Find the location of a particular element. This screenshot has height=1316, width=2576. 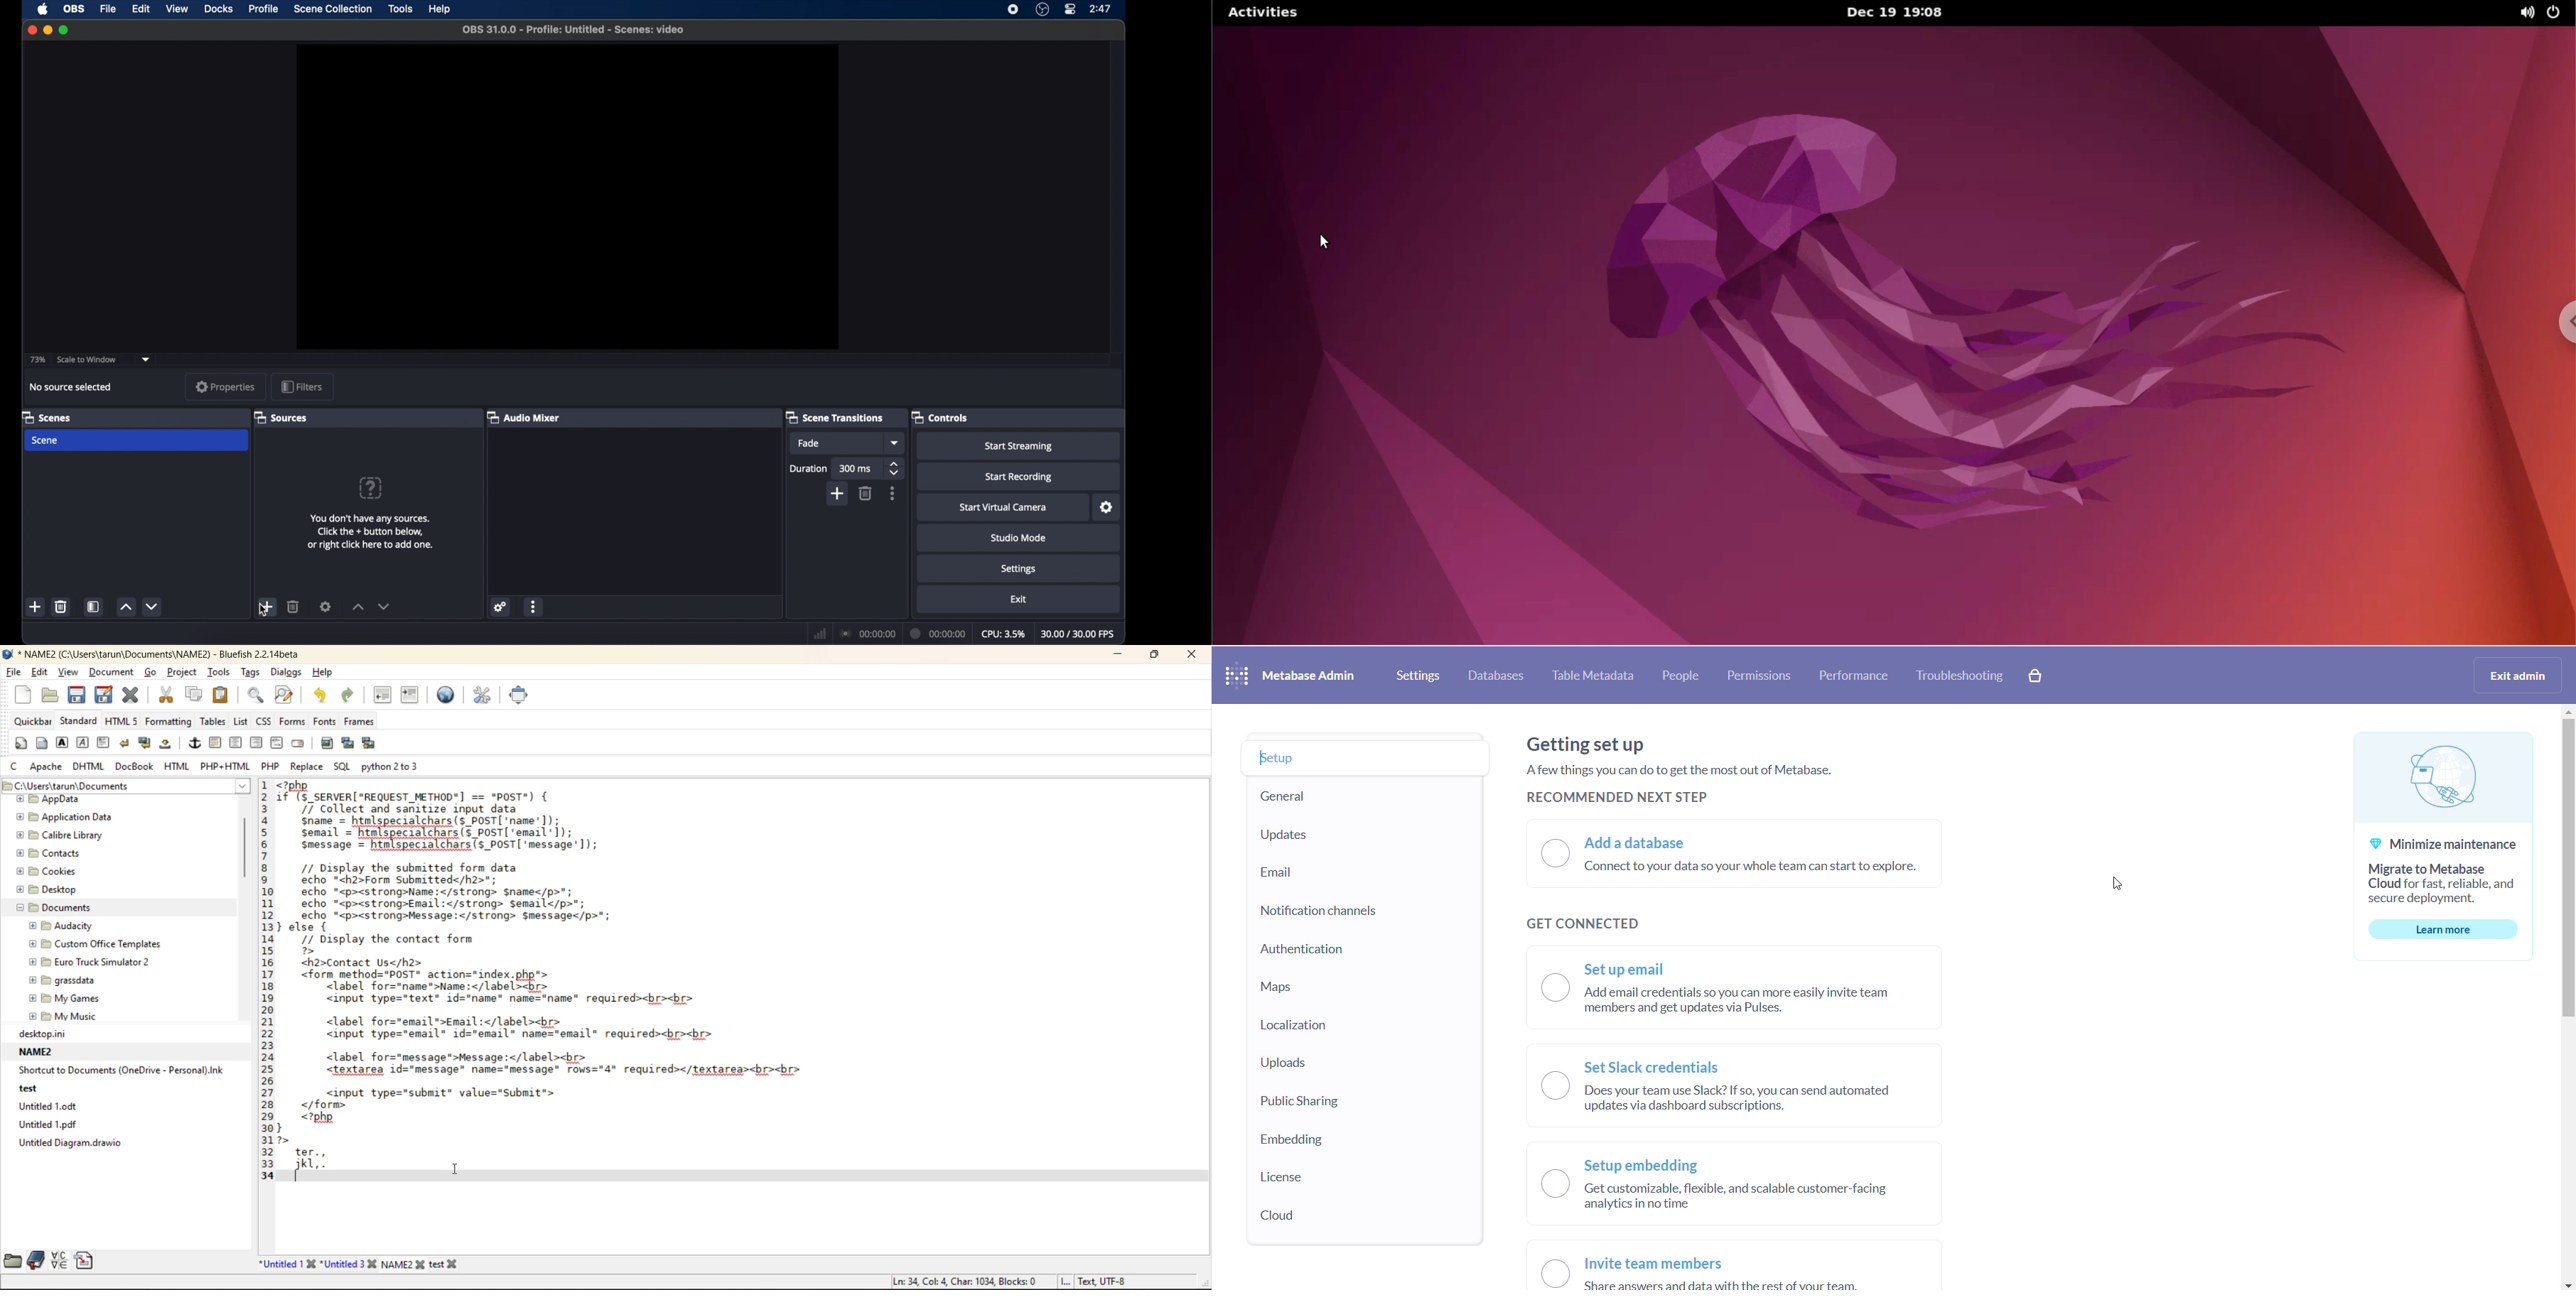

edit is located at coordinates (42, 673).